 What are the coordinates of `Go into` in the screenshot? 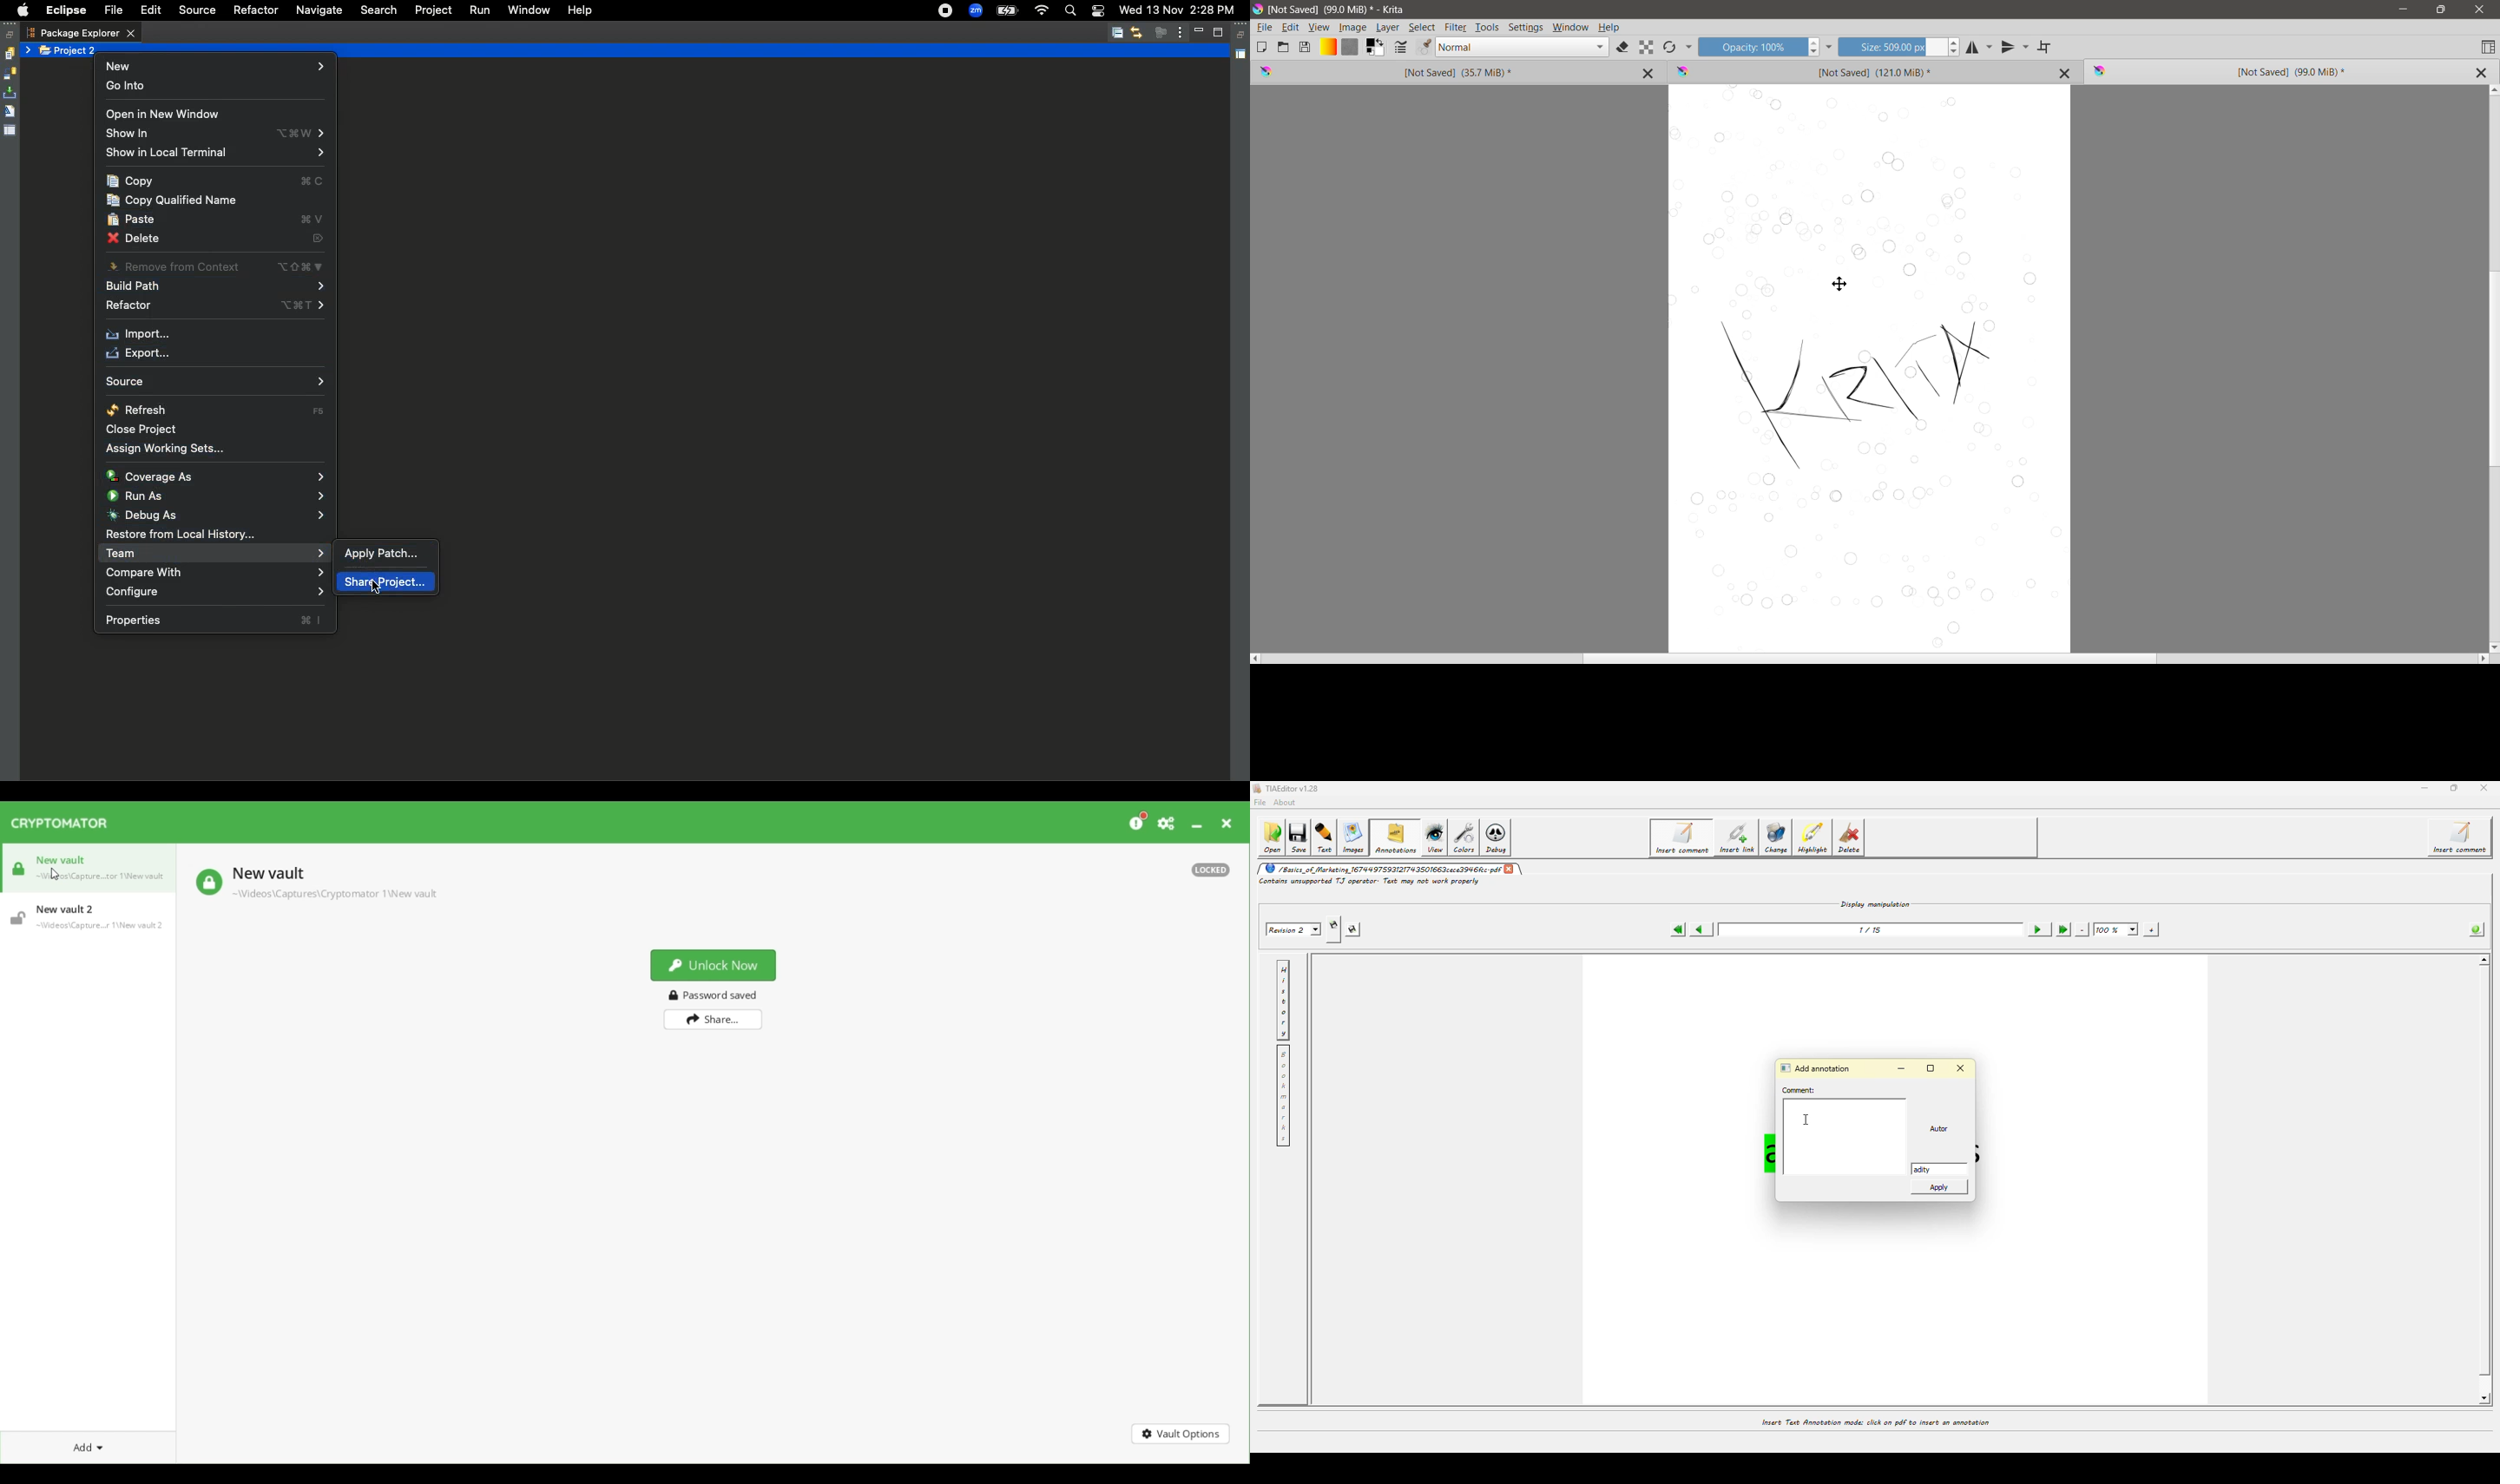 It's located at (130, 88).